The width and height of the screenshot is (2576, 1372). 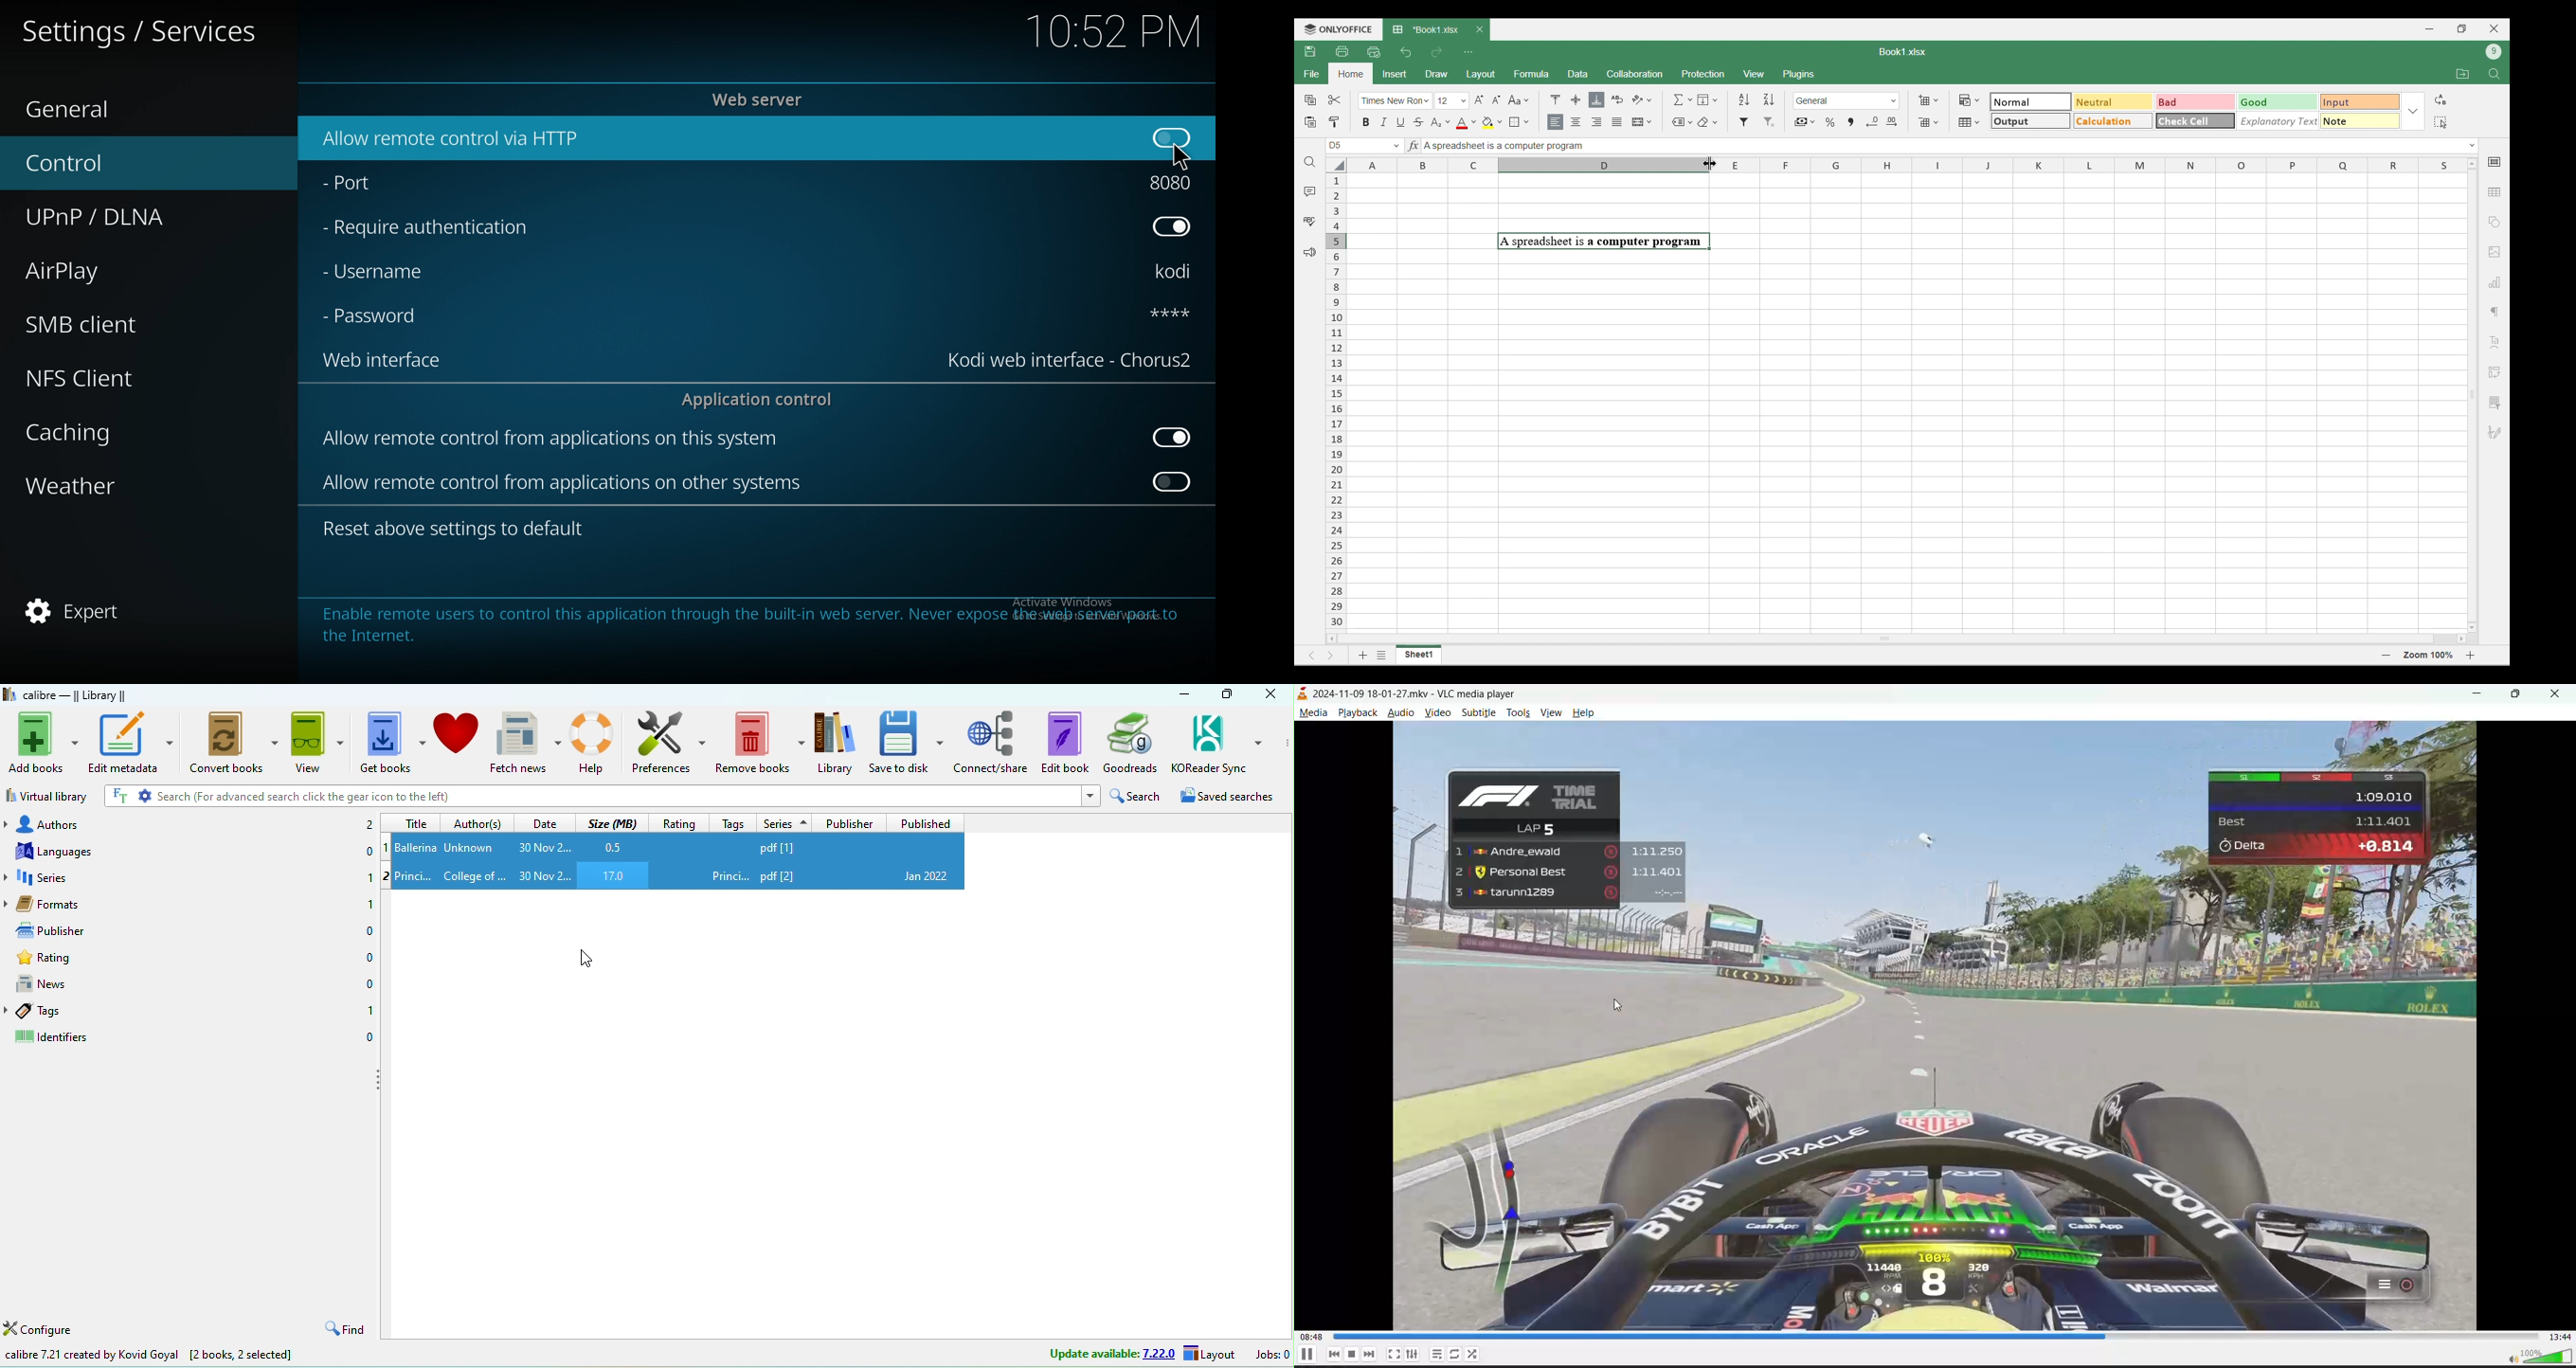 What do you see at coordinates (1440, 123) in the screenshot?
I see `Subscript` at bounding box center [1440, 123].